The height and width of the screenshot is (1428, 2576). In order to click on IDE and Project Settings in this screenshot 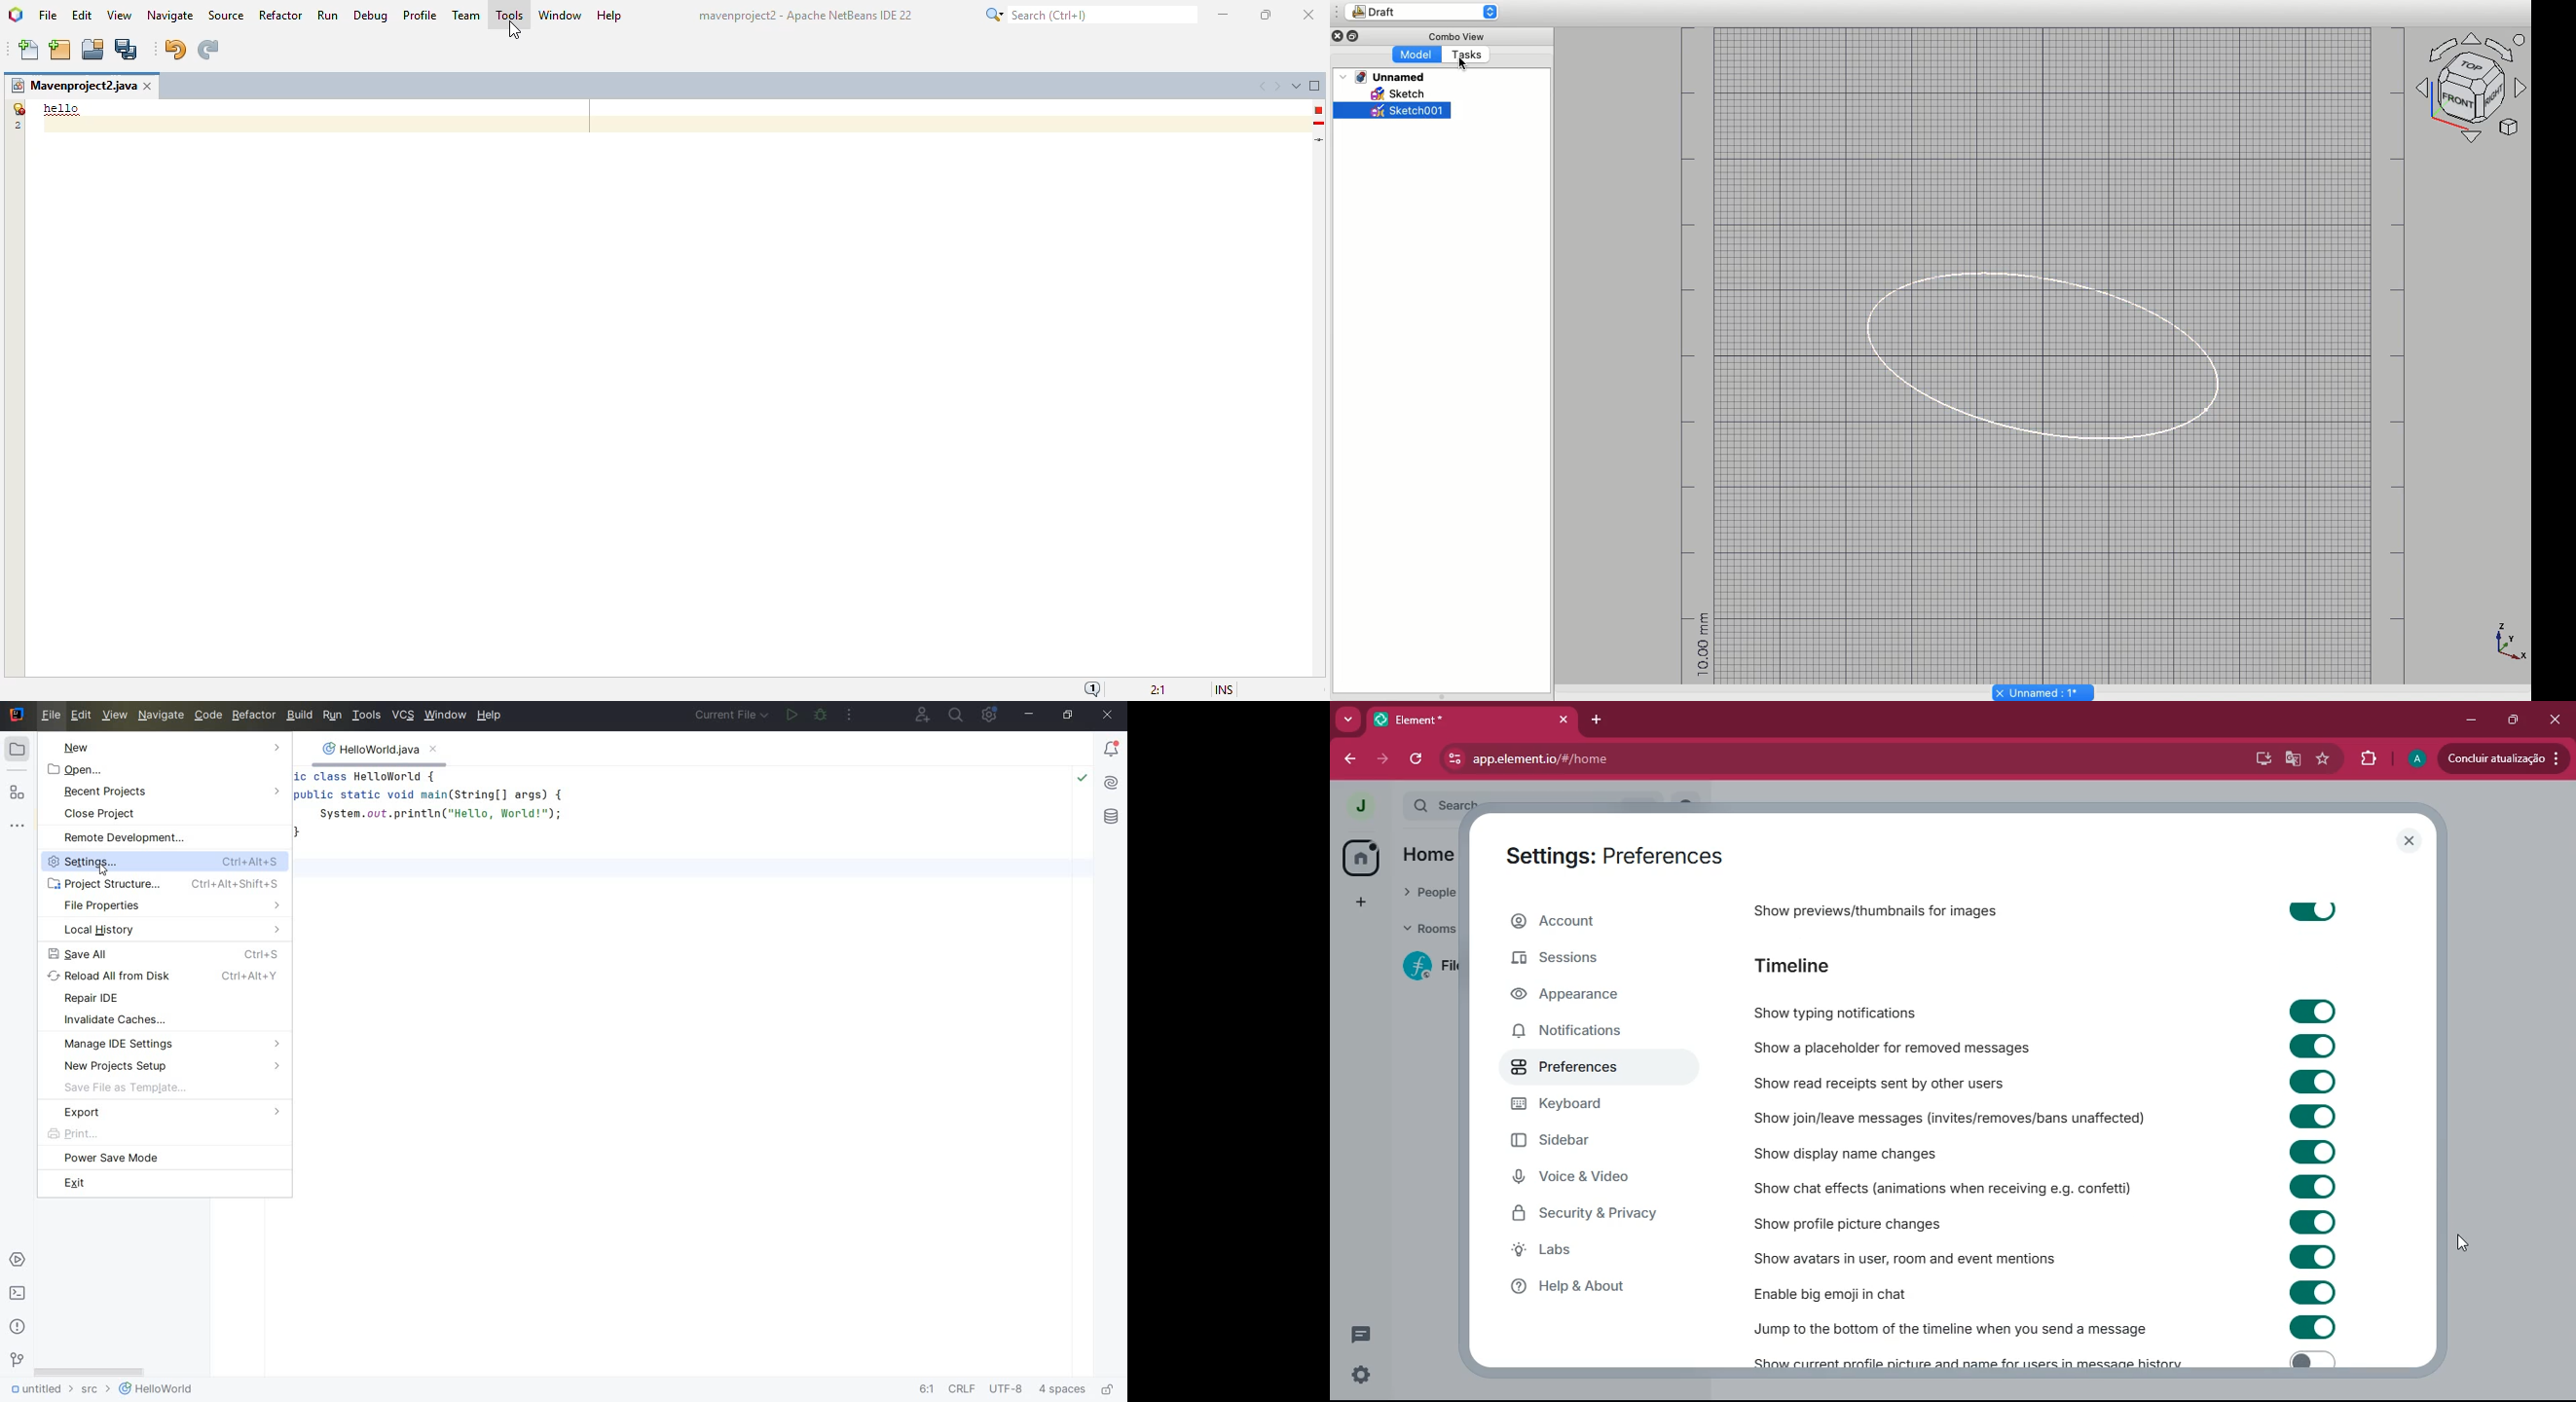, I will do `click(992, 716)`.